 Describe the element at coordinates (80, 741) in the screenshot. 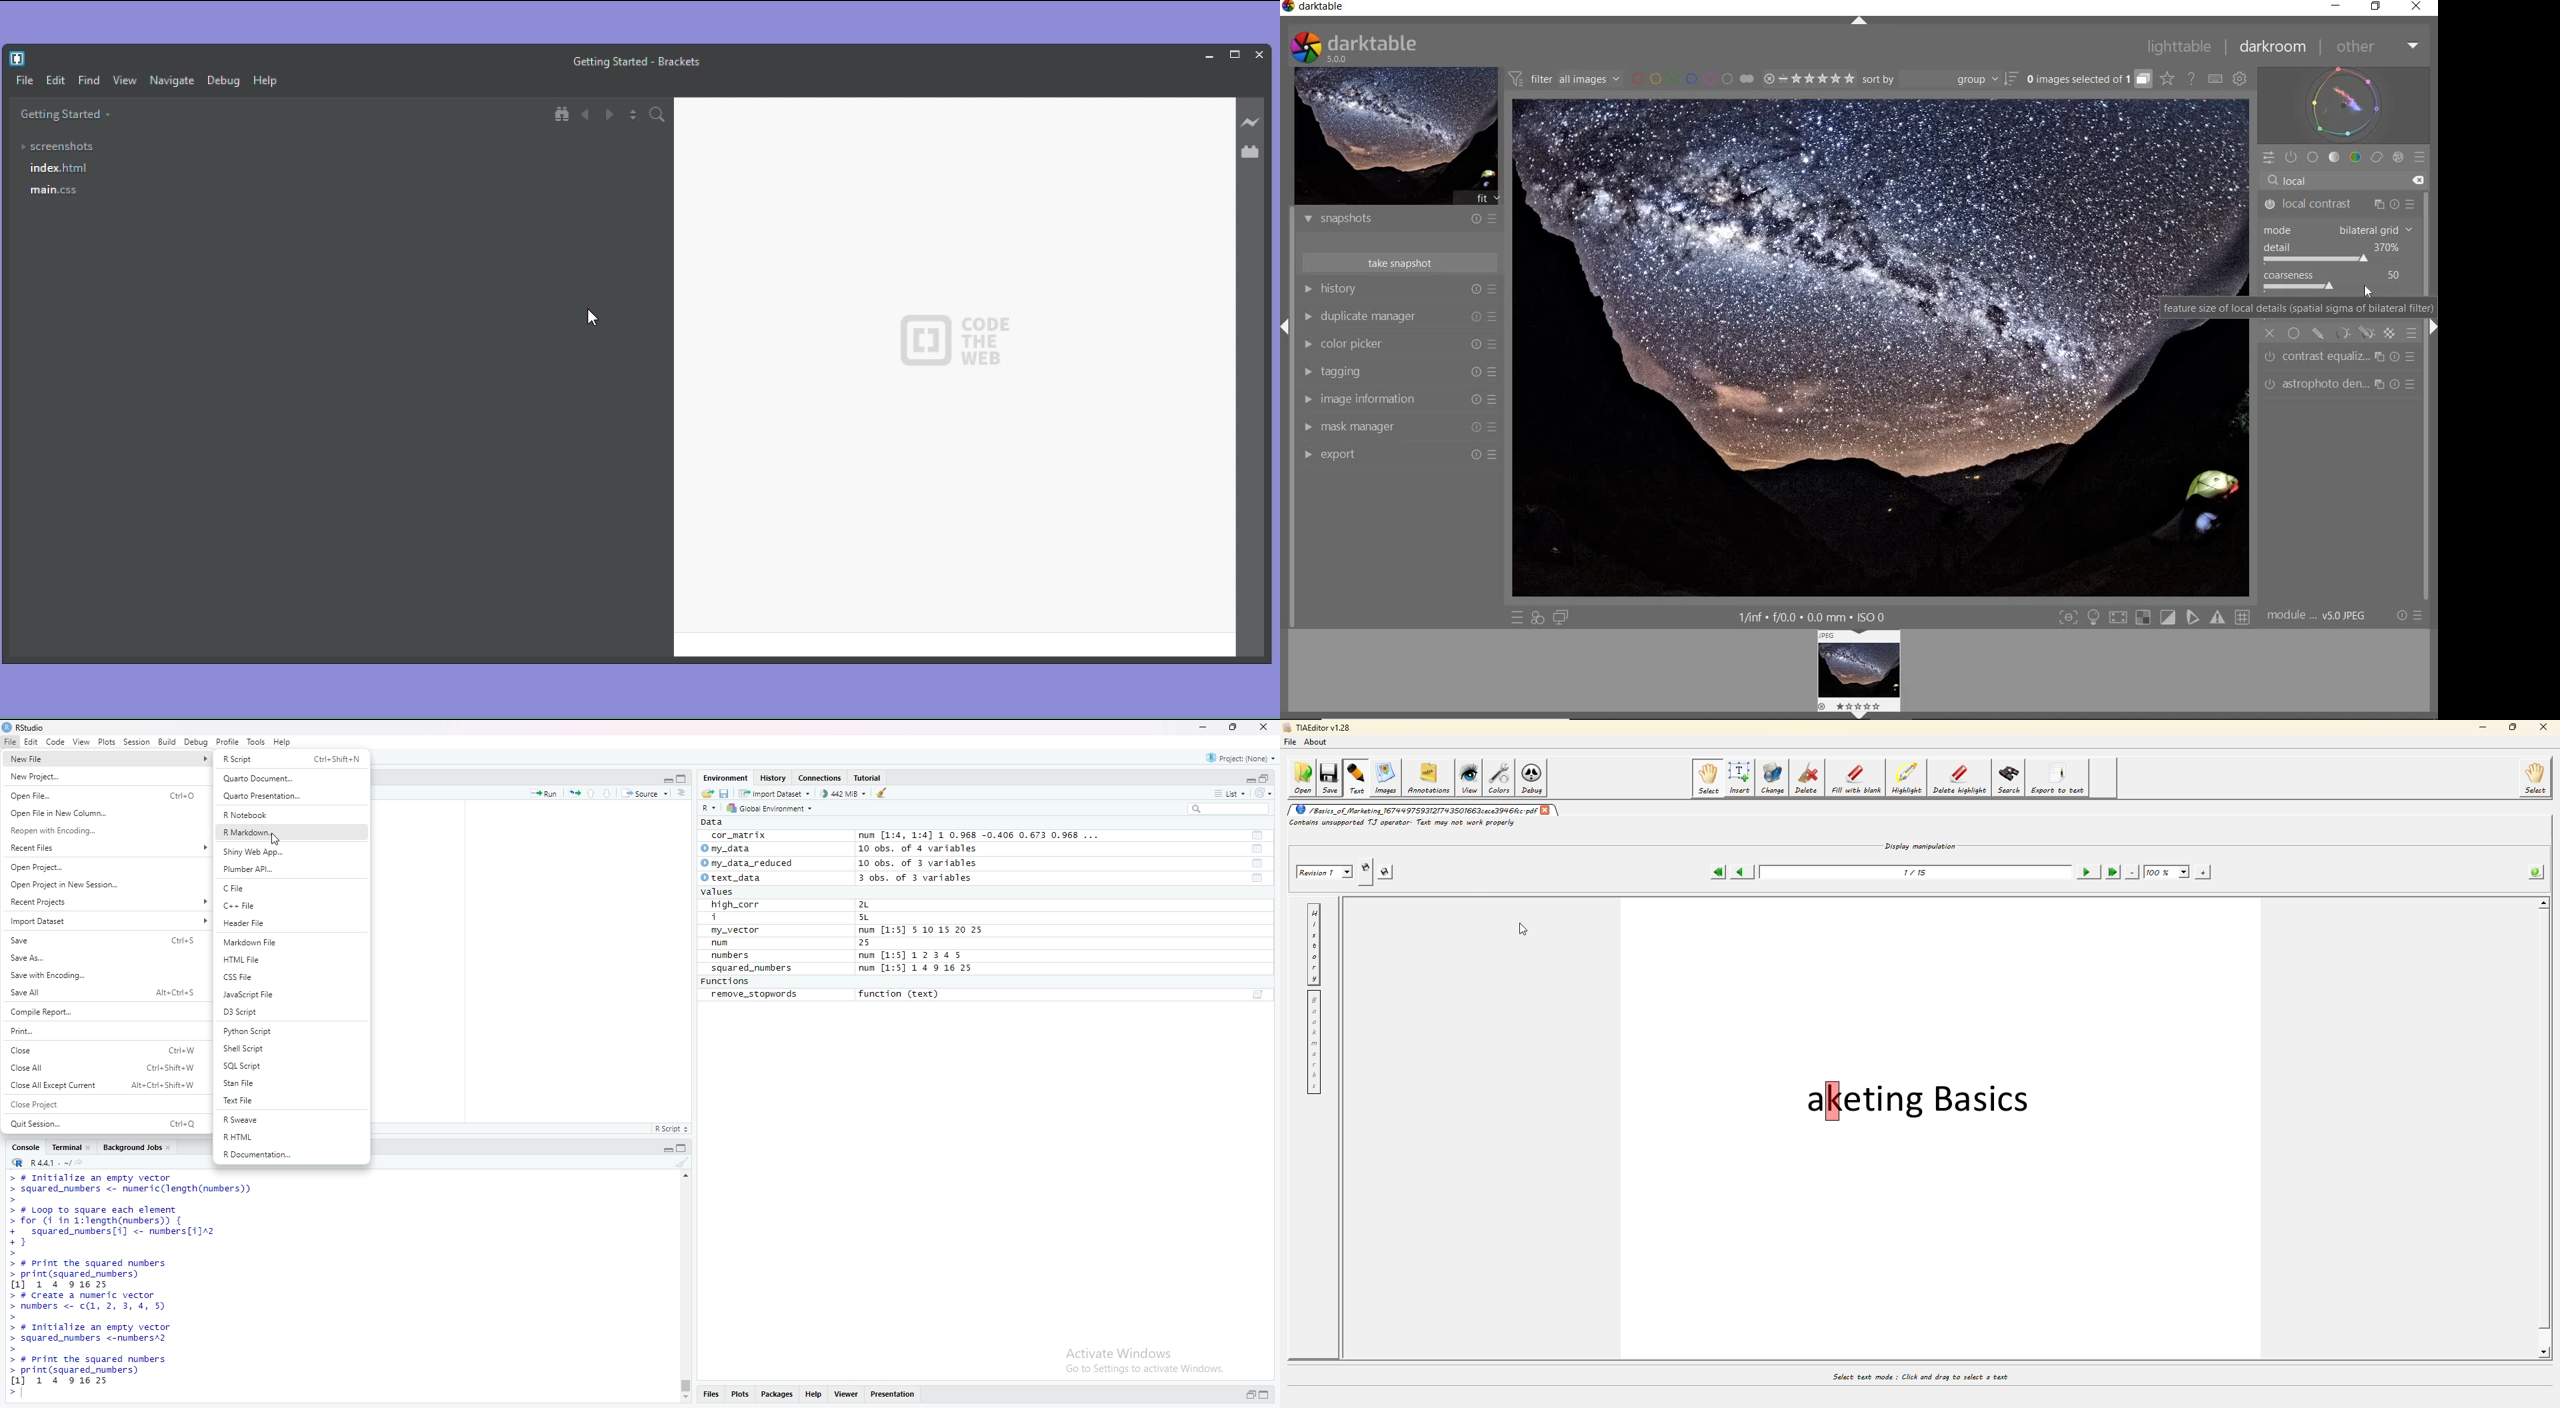

I see `view` at that location.